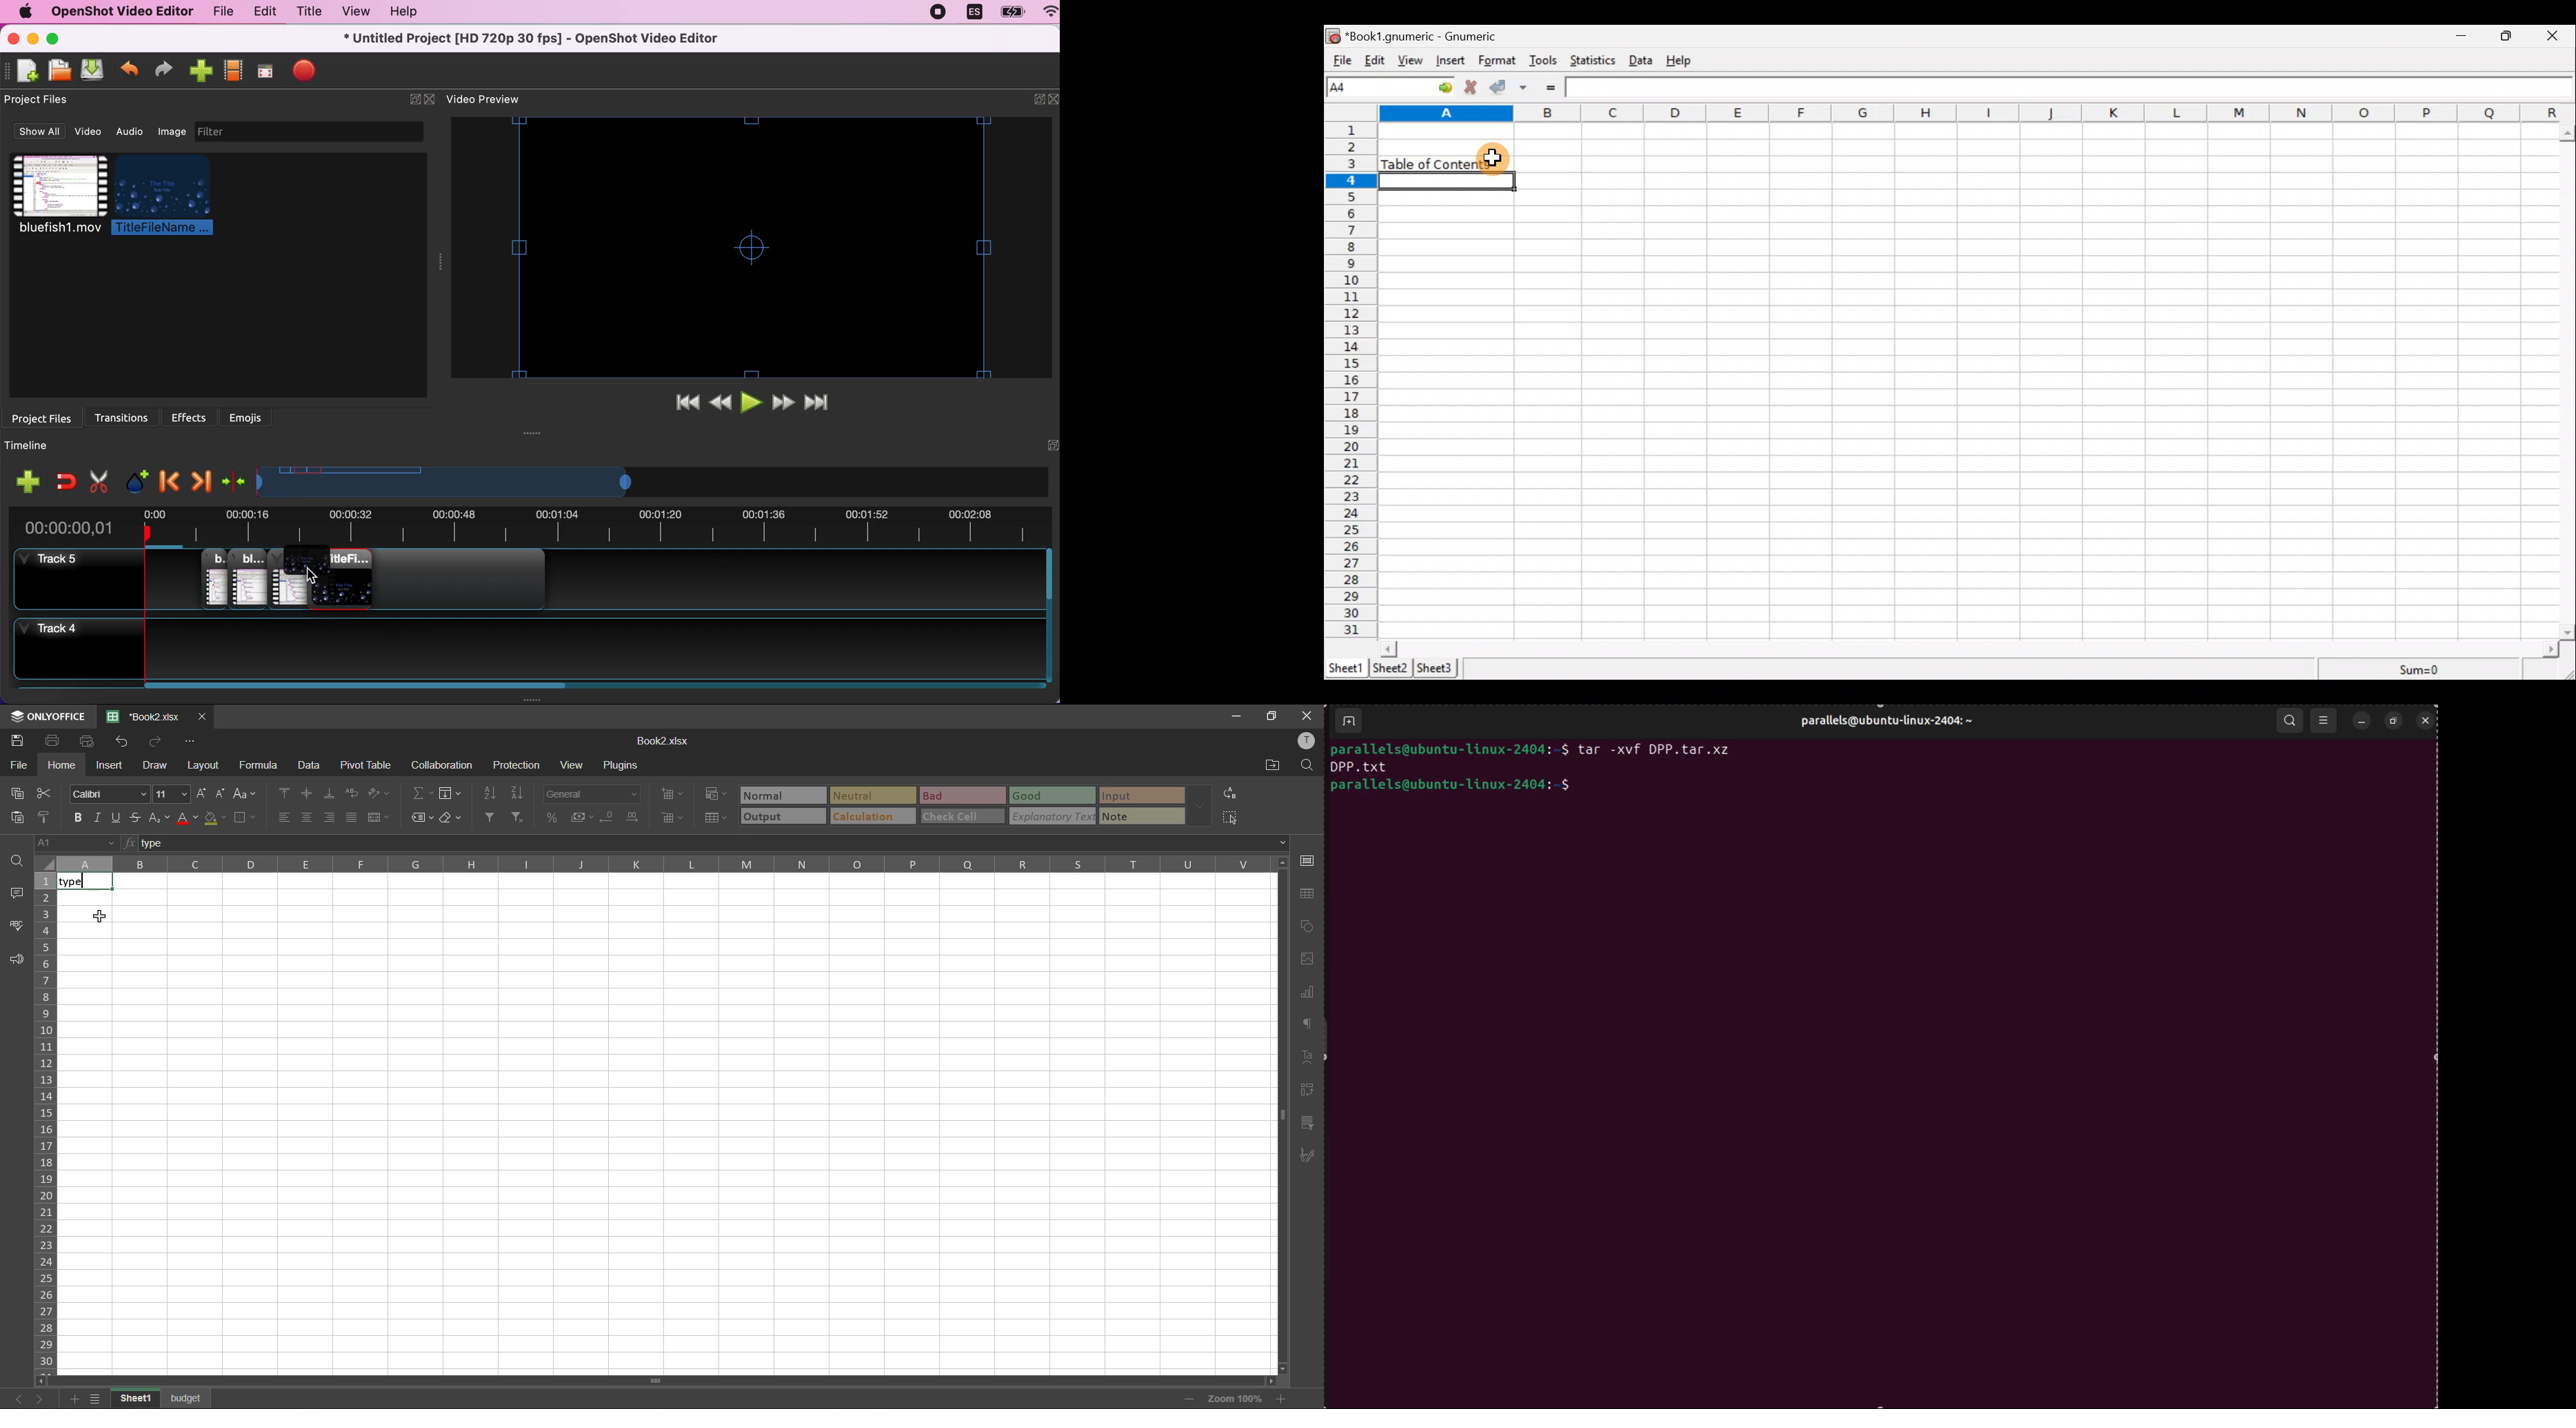 Image resolution: width=2576 pixels, height=1428 pixels. Describe the element at coordinates (687, 404) in the screenshot. I see `jump to start` at that location.